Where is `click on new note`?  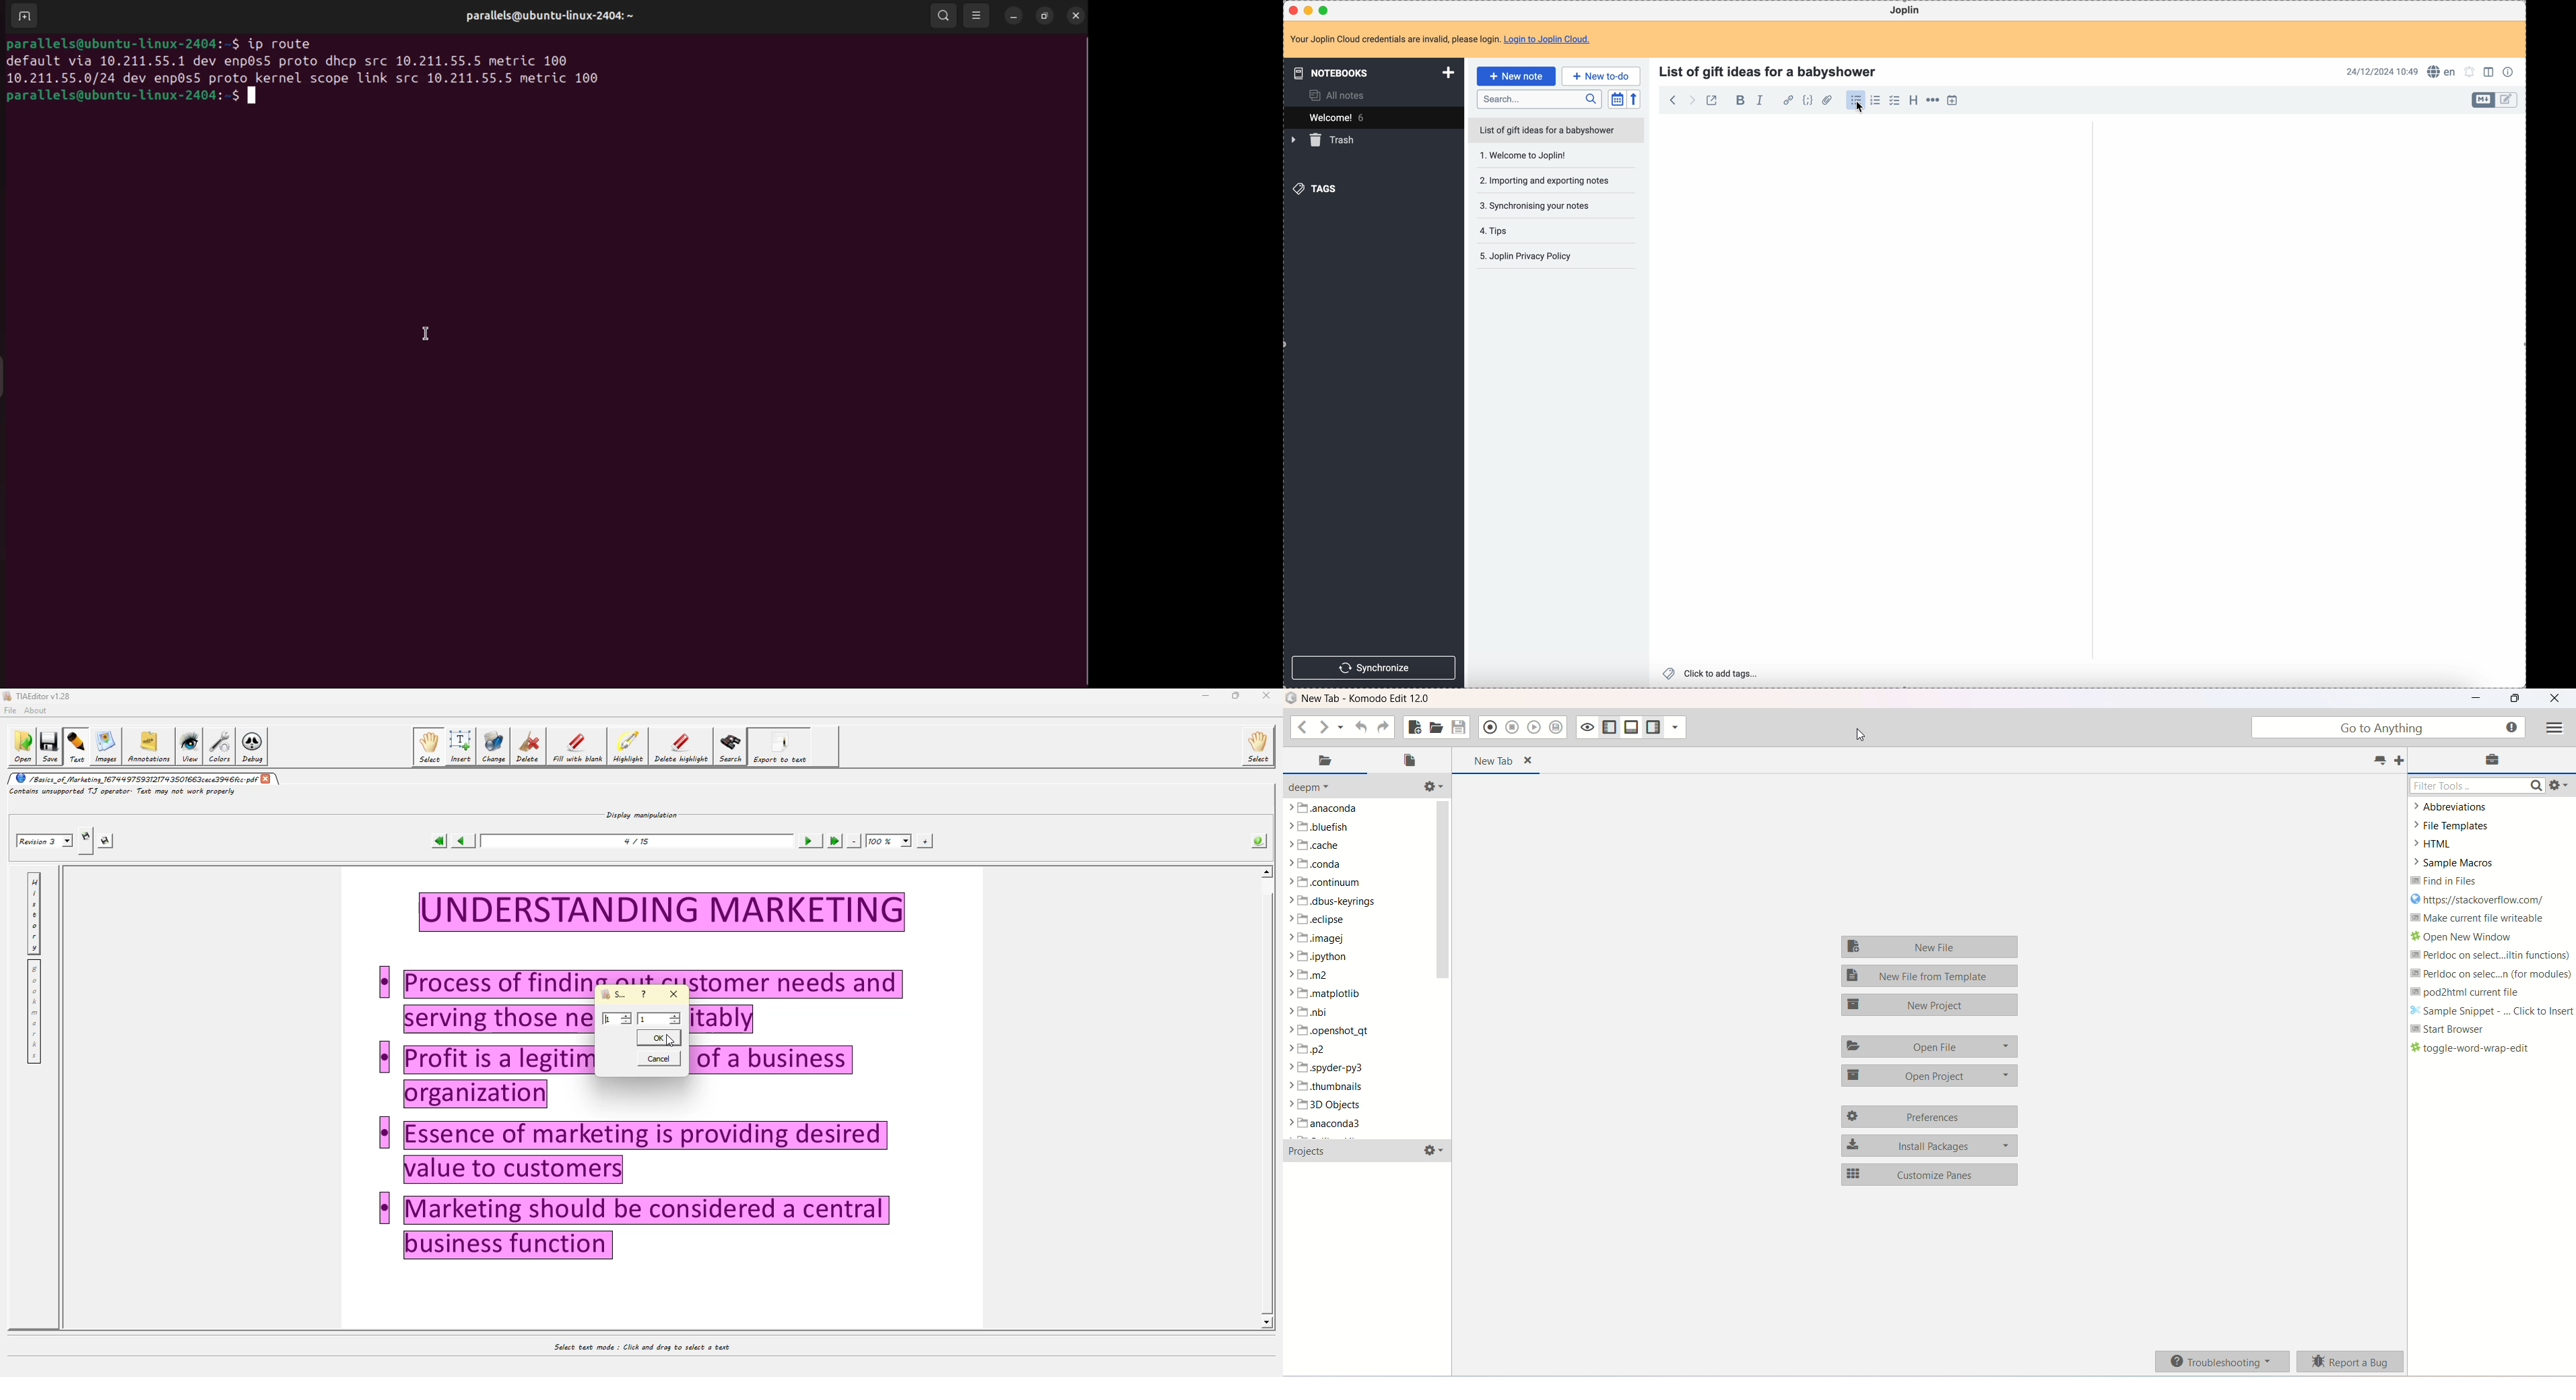 click on new note is located at coordinates (1515, 76).